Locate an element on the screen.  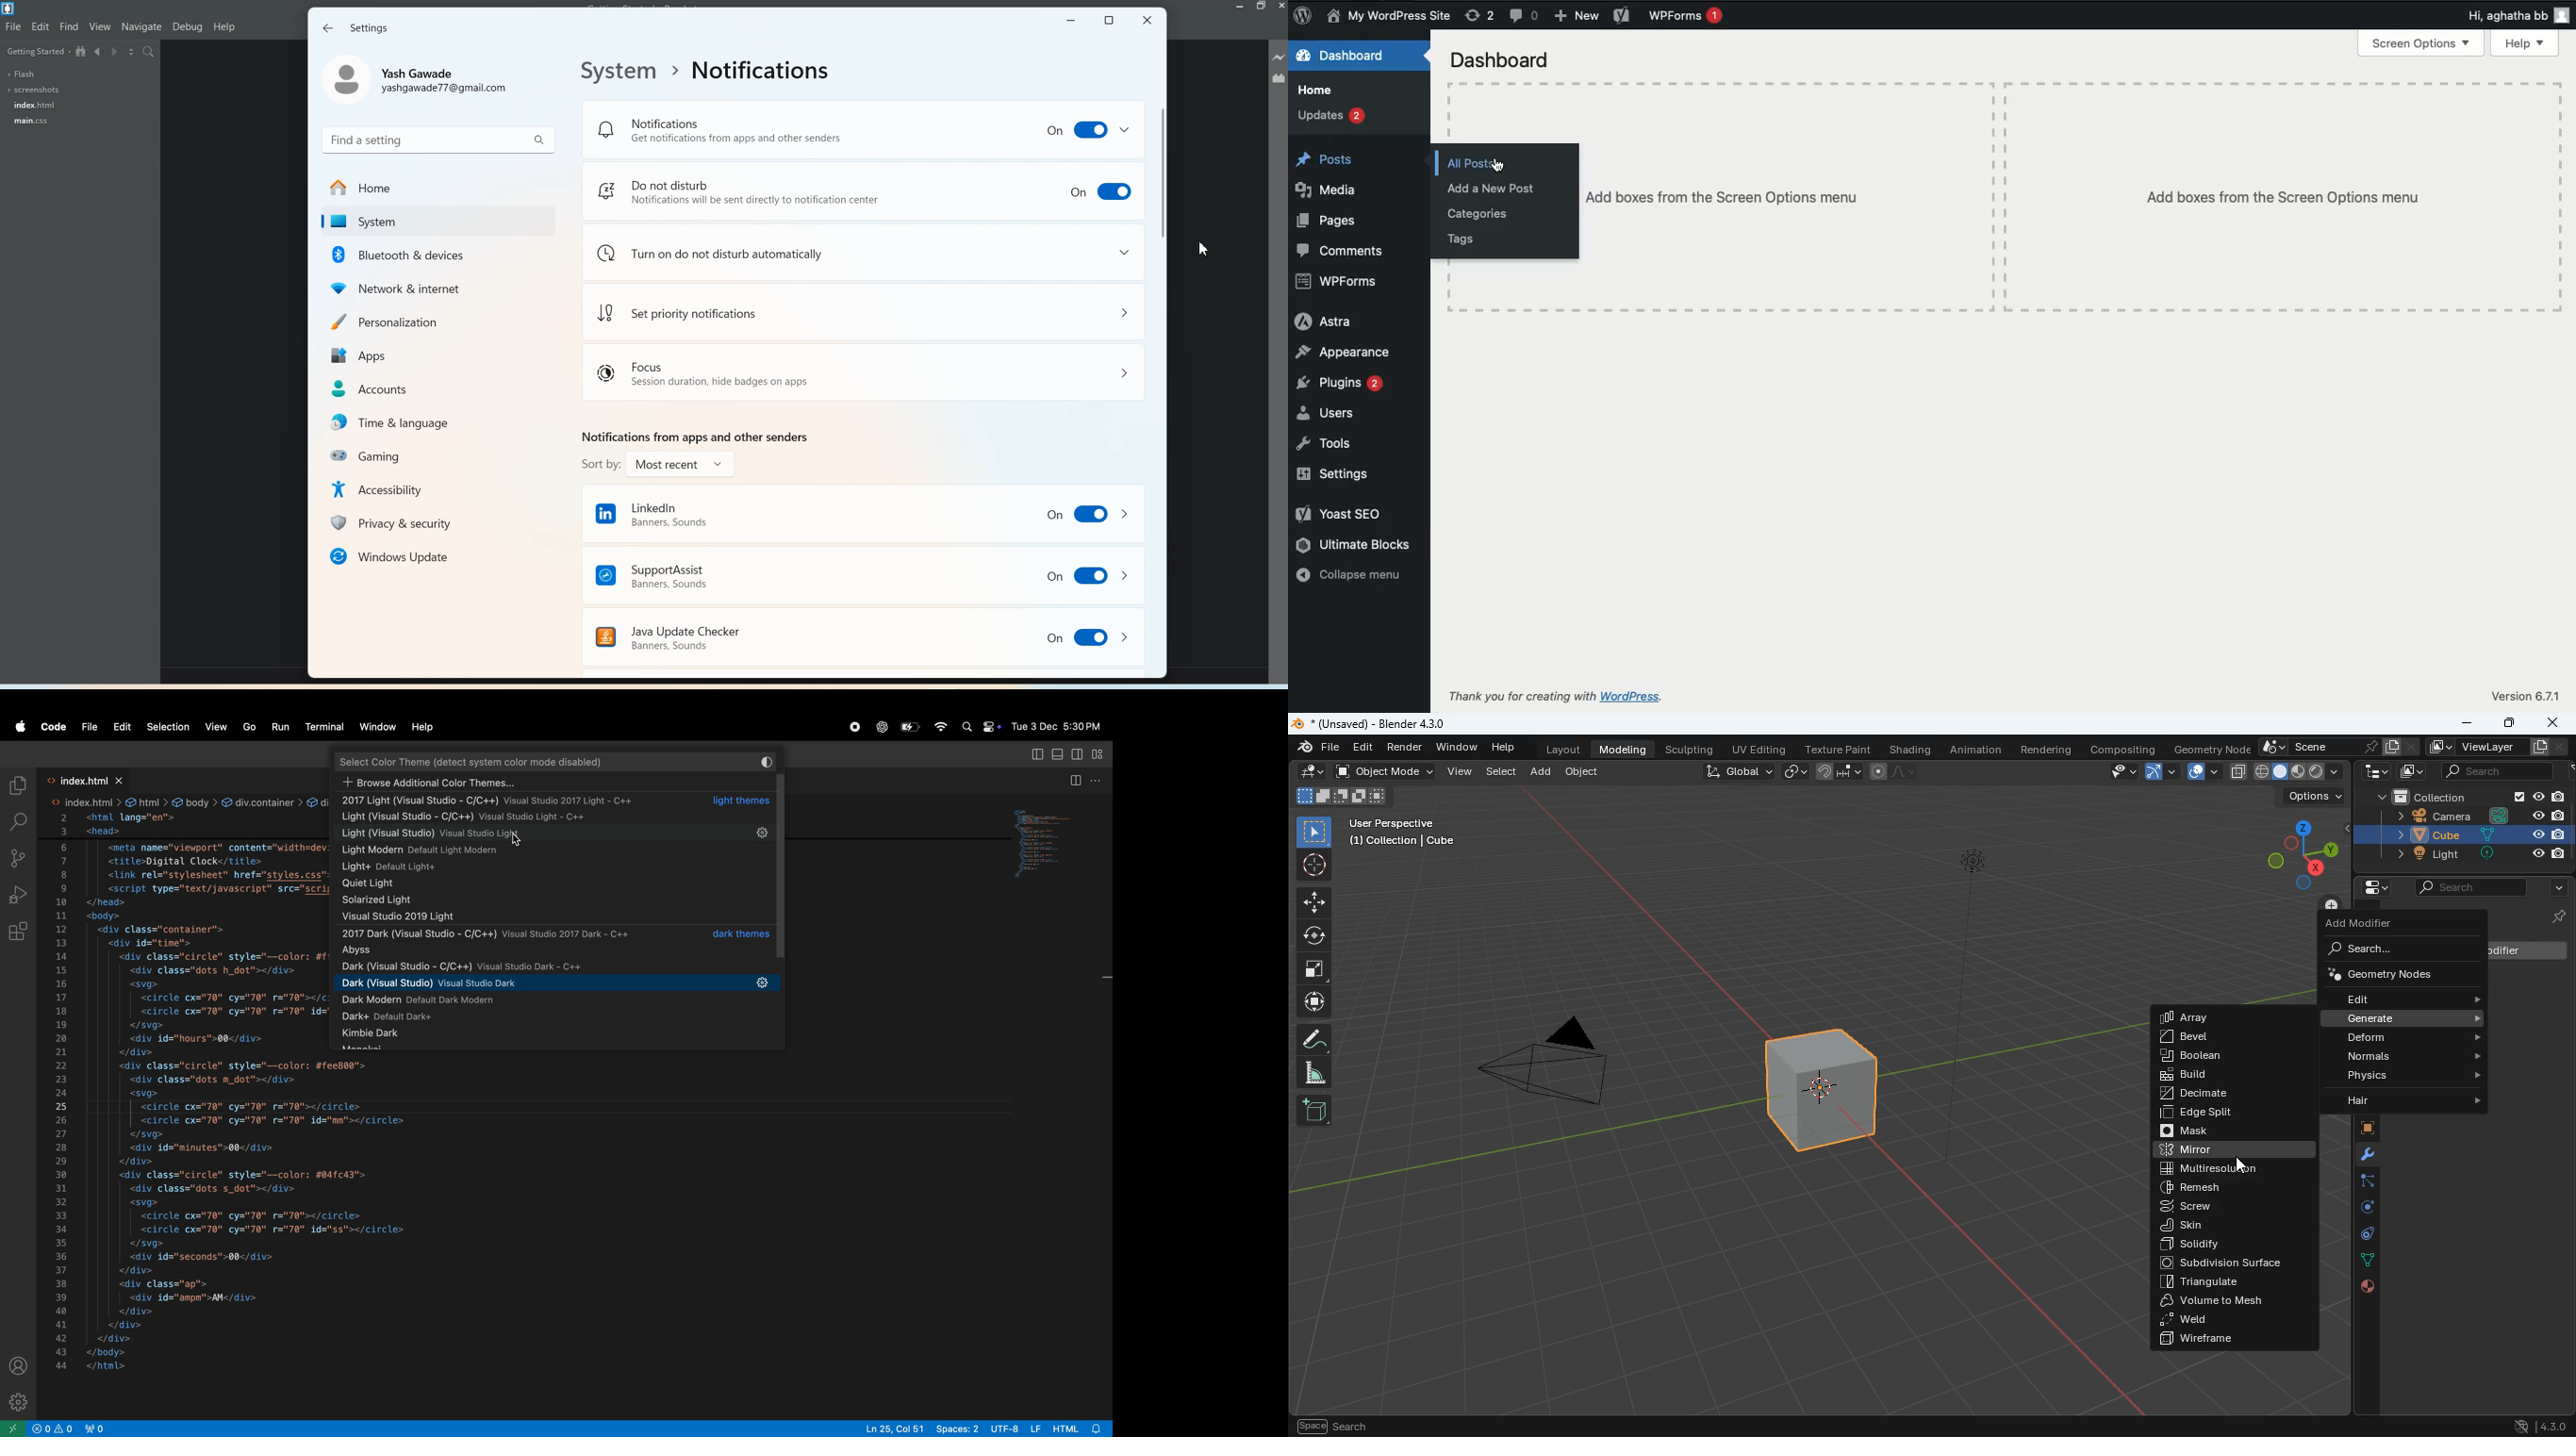
Turn on do not disturb automatically is located at coordinates (865, 253).